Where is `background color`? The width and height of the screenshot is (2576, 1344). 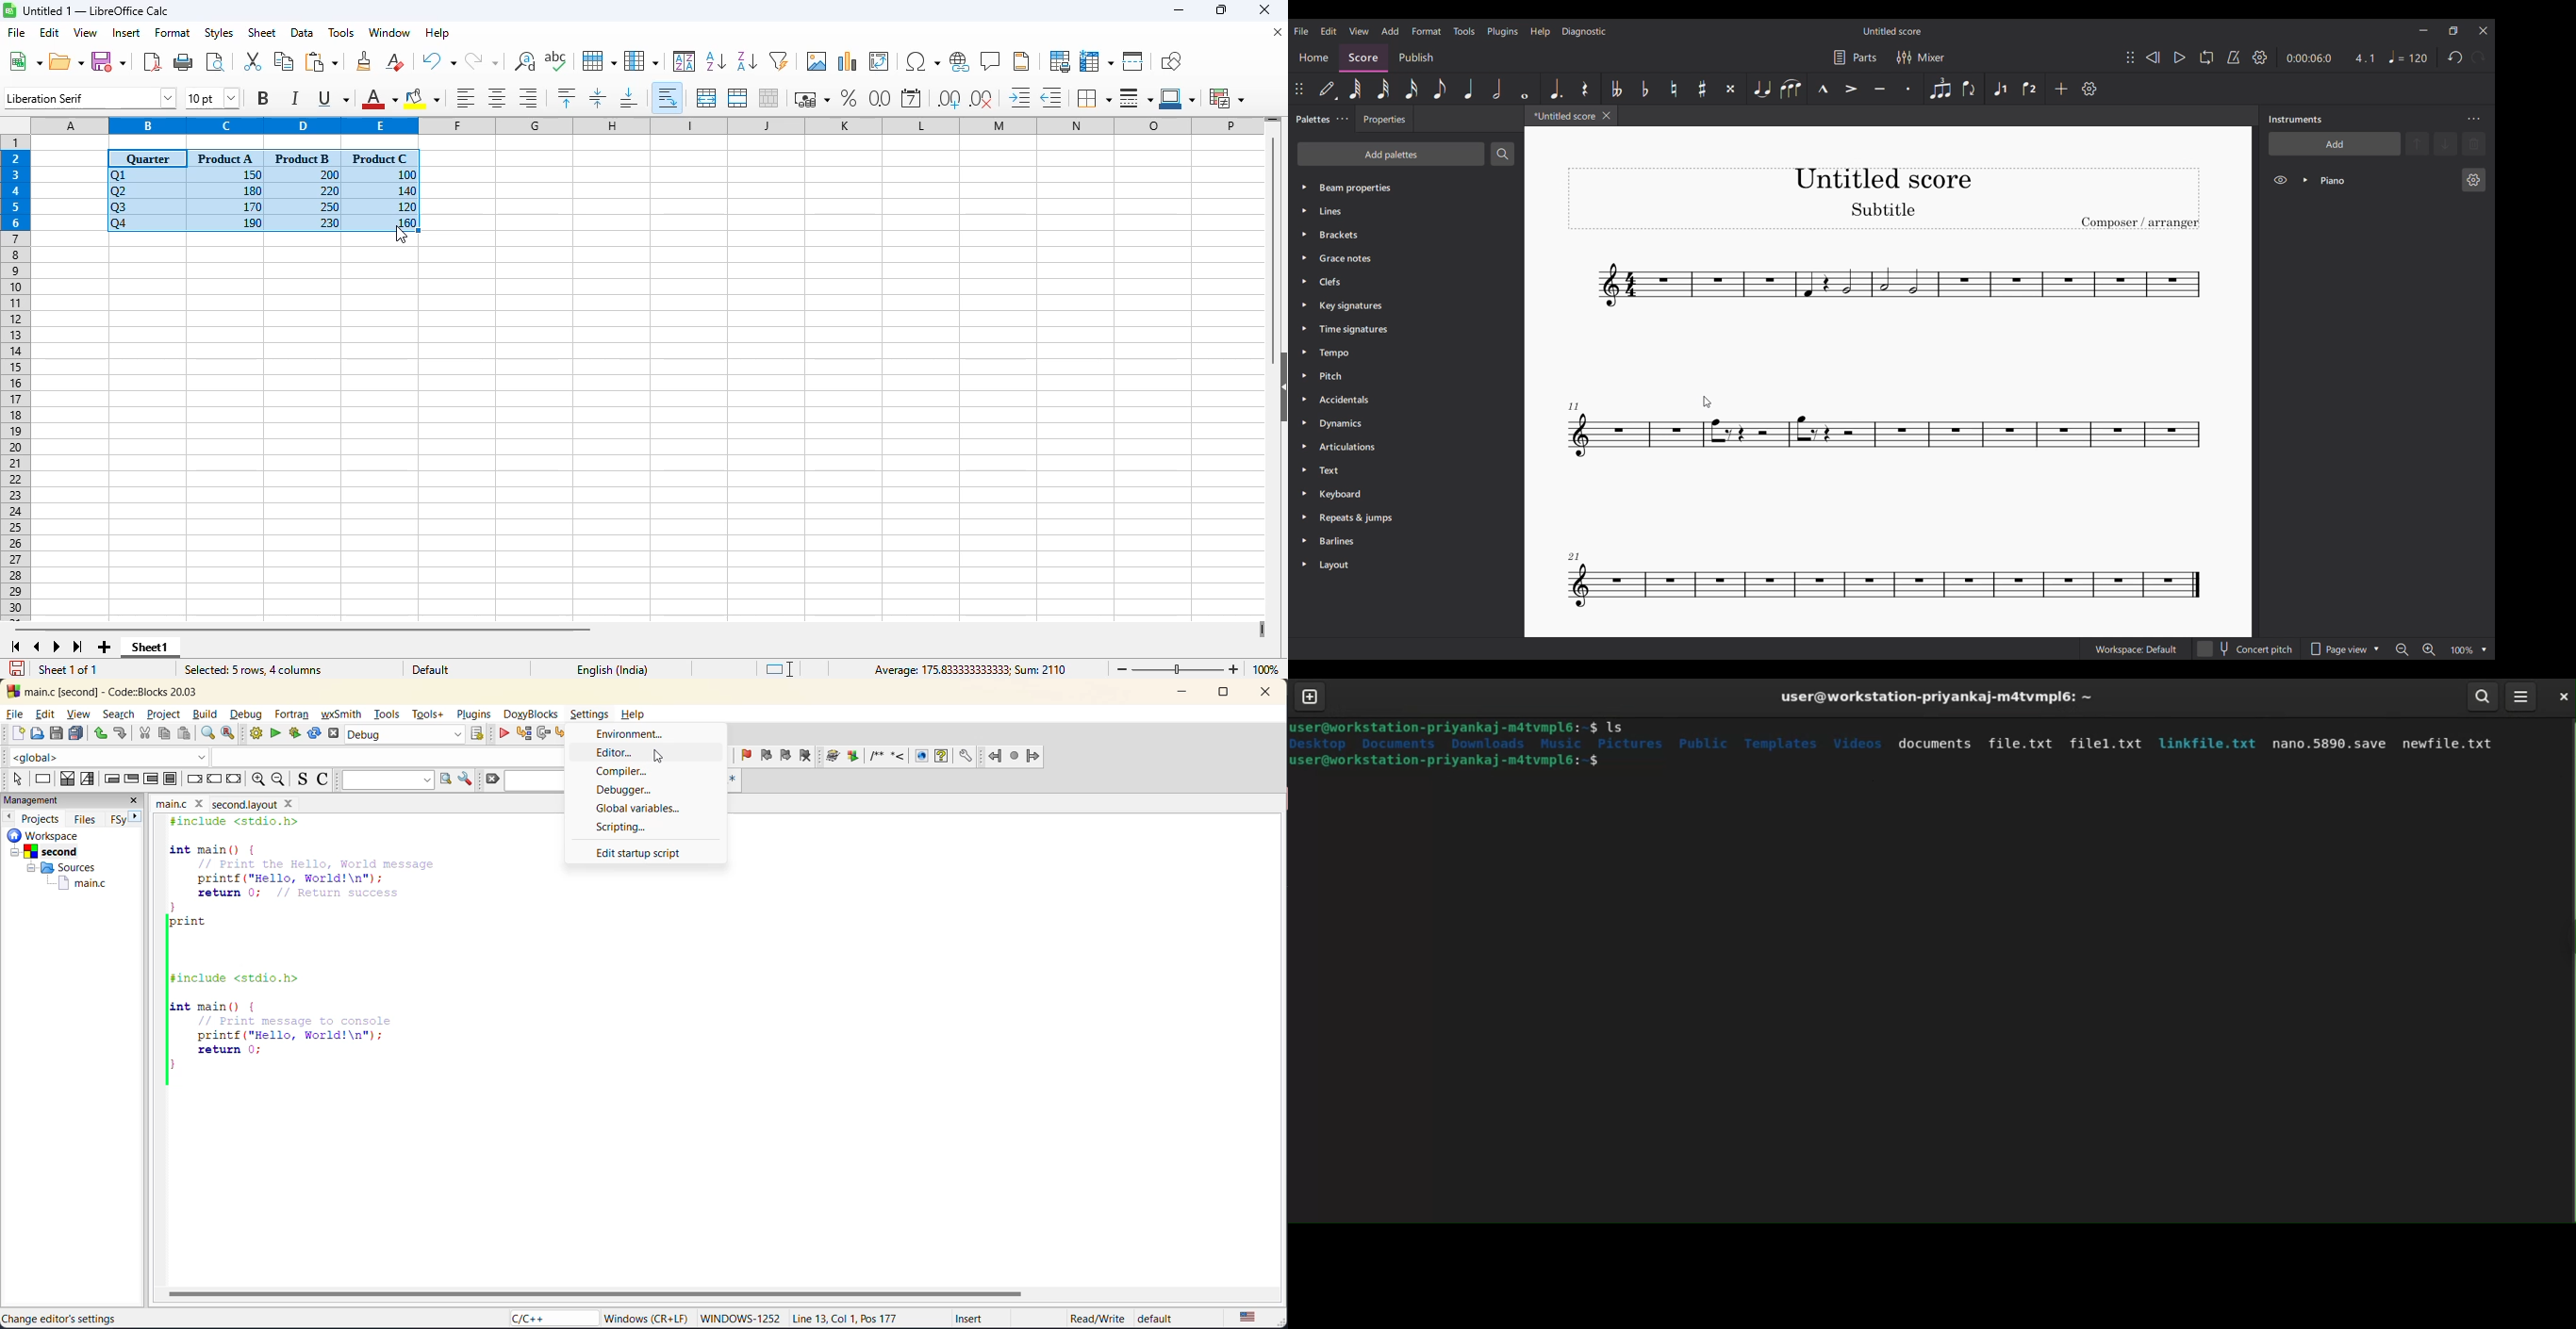
background color is located at coordinates (422, 98).